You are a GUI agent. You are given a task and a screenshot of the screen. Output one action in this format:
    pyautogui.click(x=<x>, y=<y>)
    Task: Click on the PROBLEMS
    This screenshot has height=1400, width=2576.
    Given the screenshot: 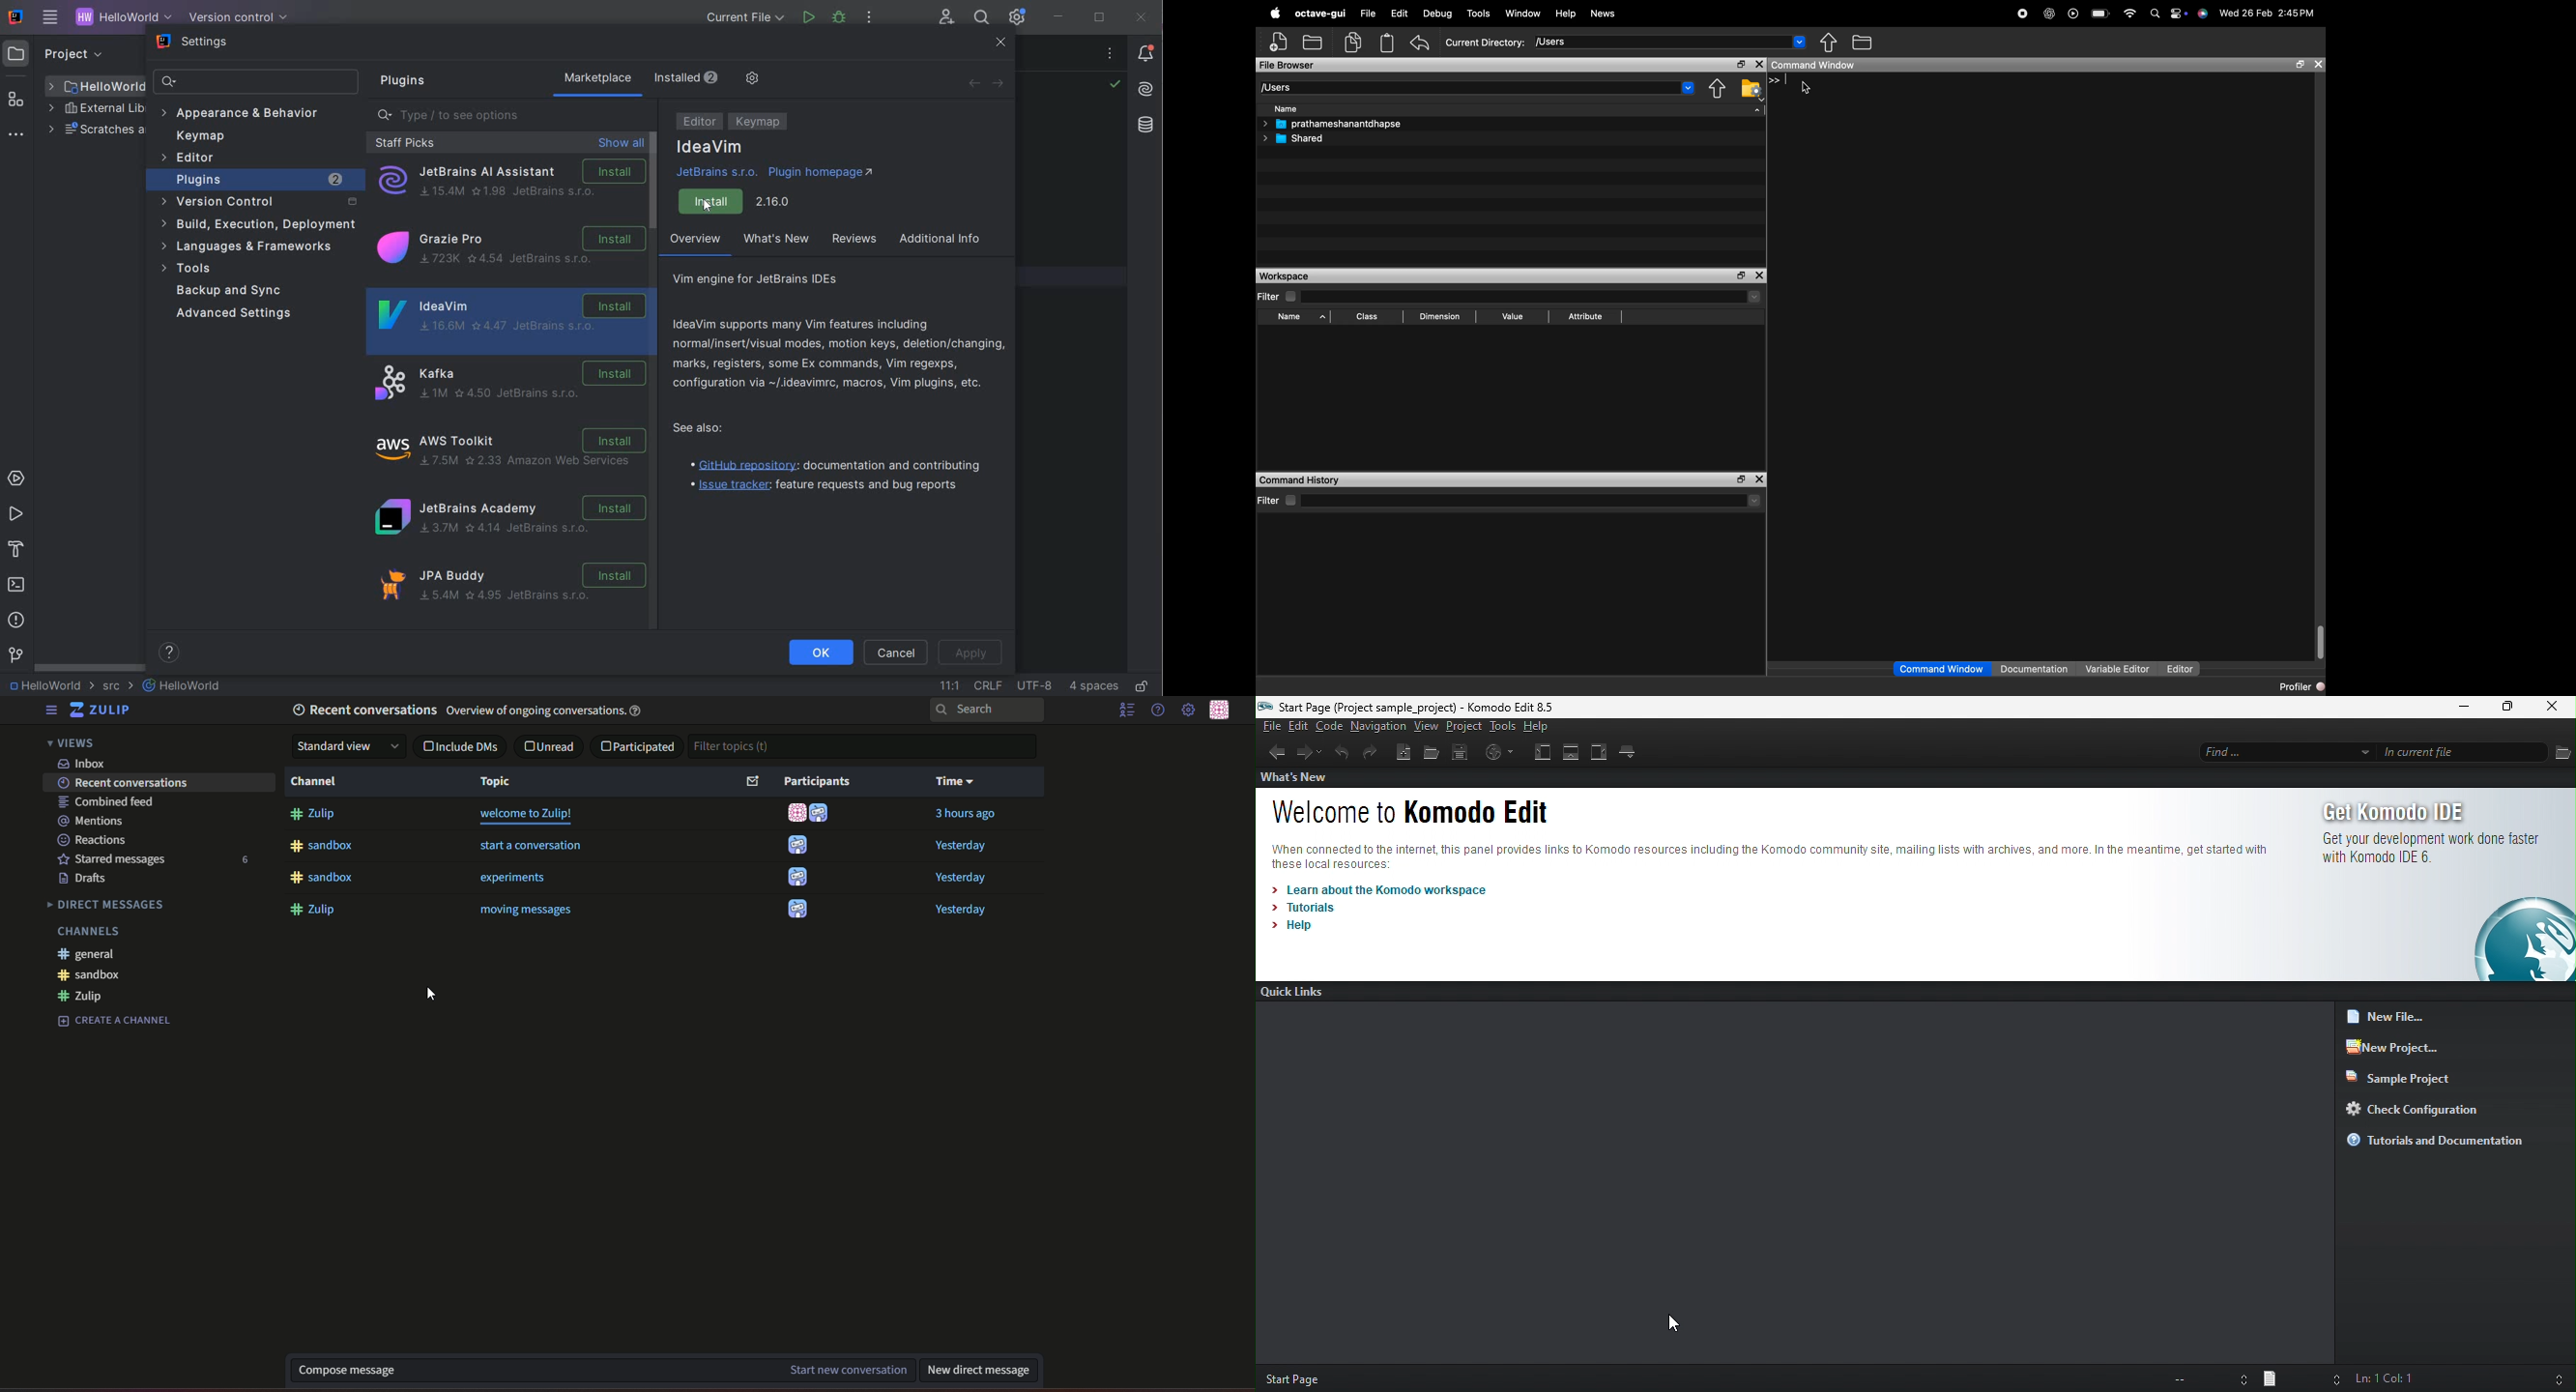 What is the action you would take?
    pyautogui.click(x=16, y=622)
    